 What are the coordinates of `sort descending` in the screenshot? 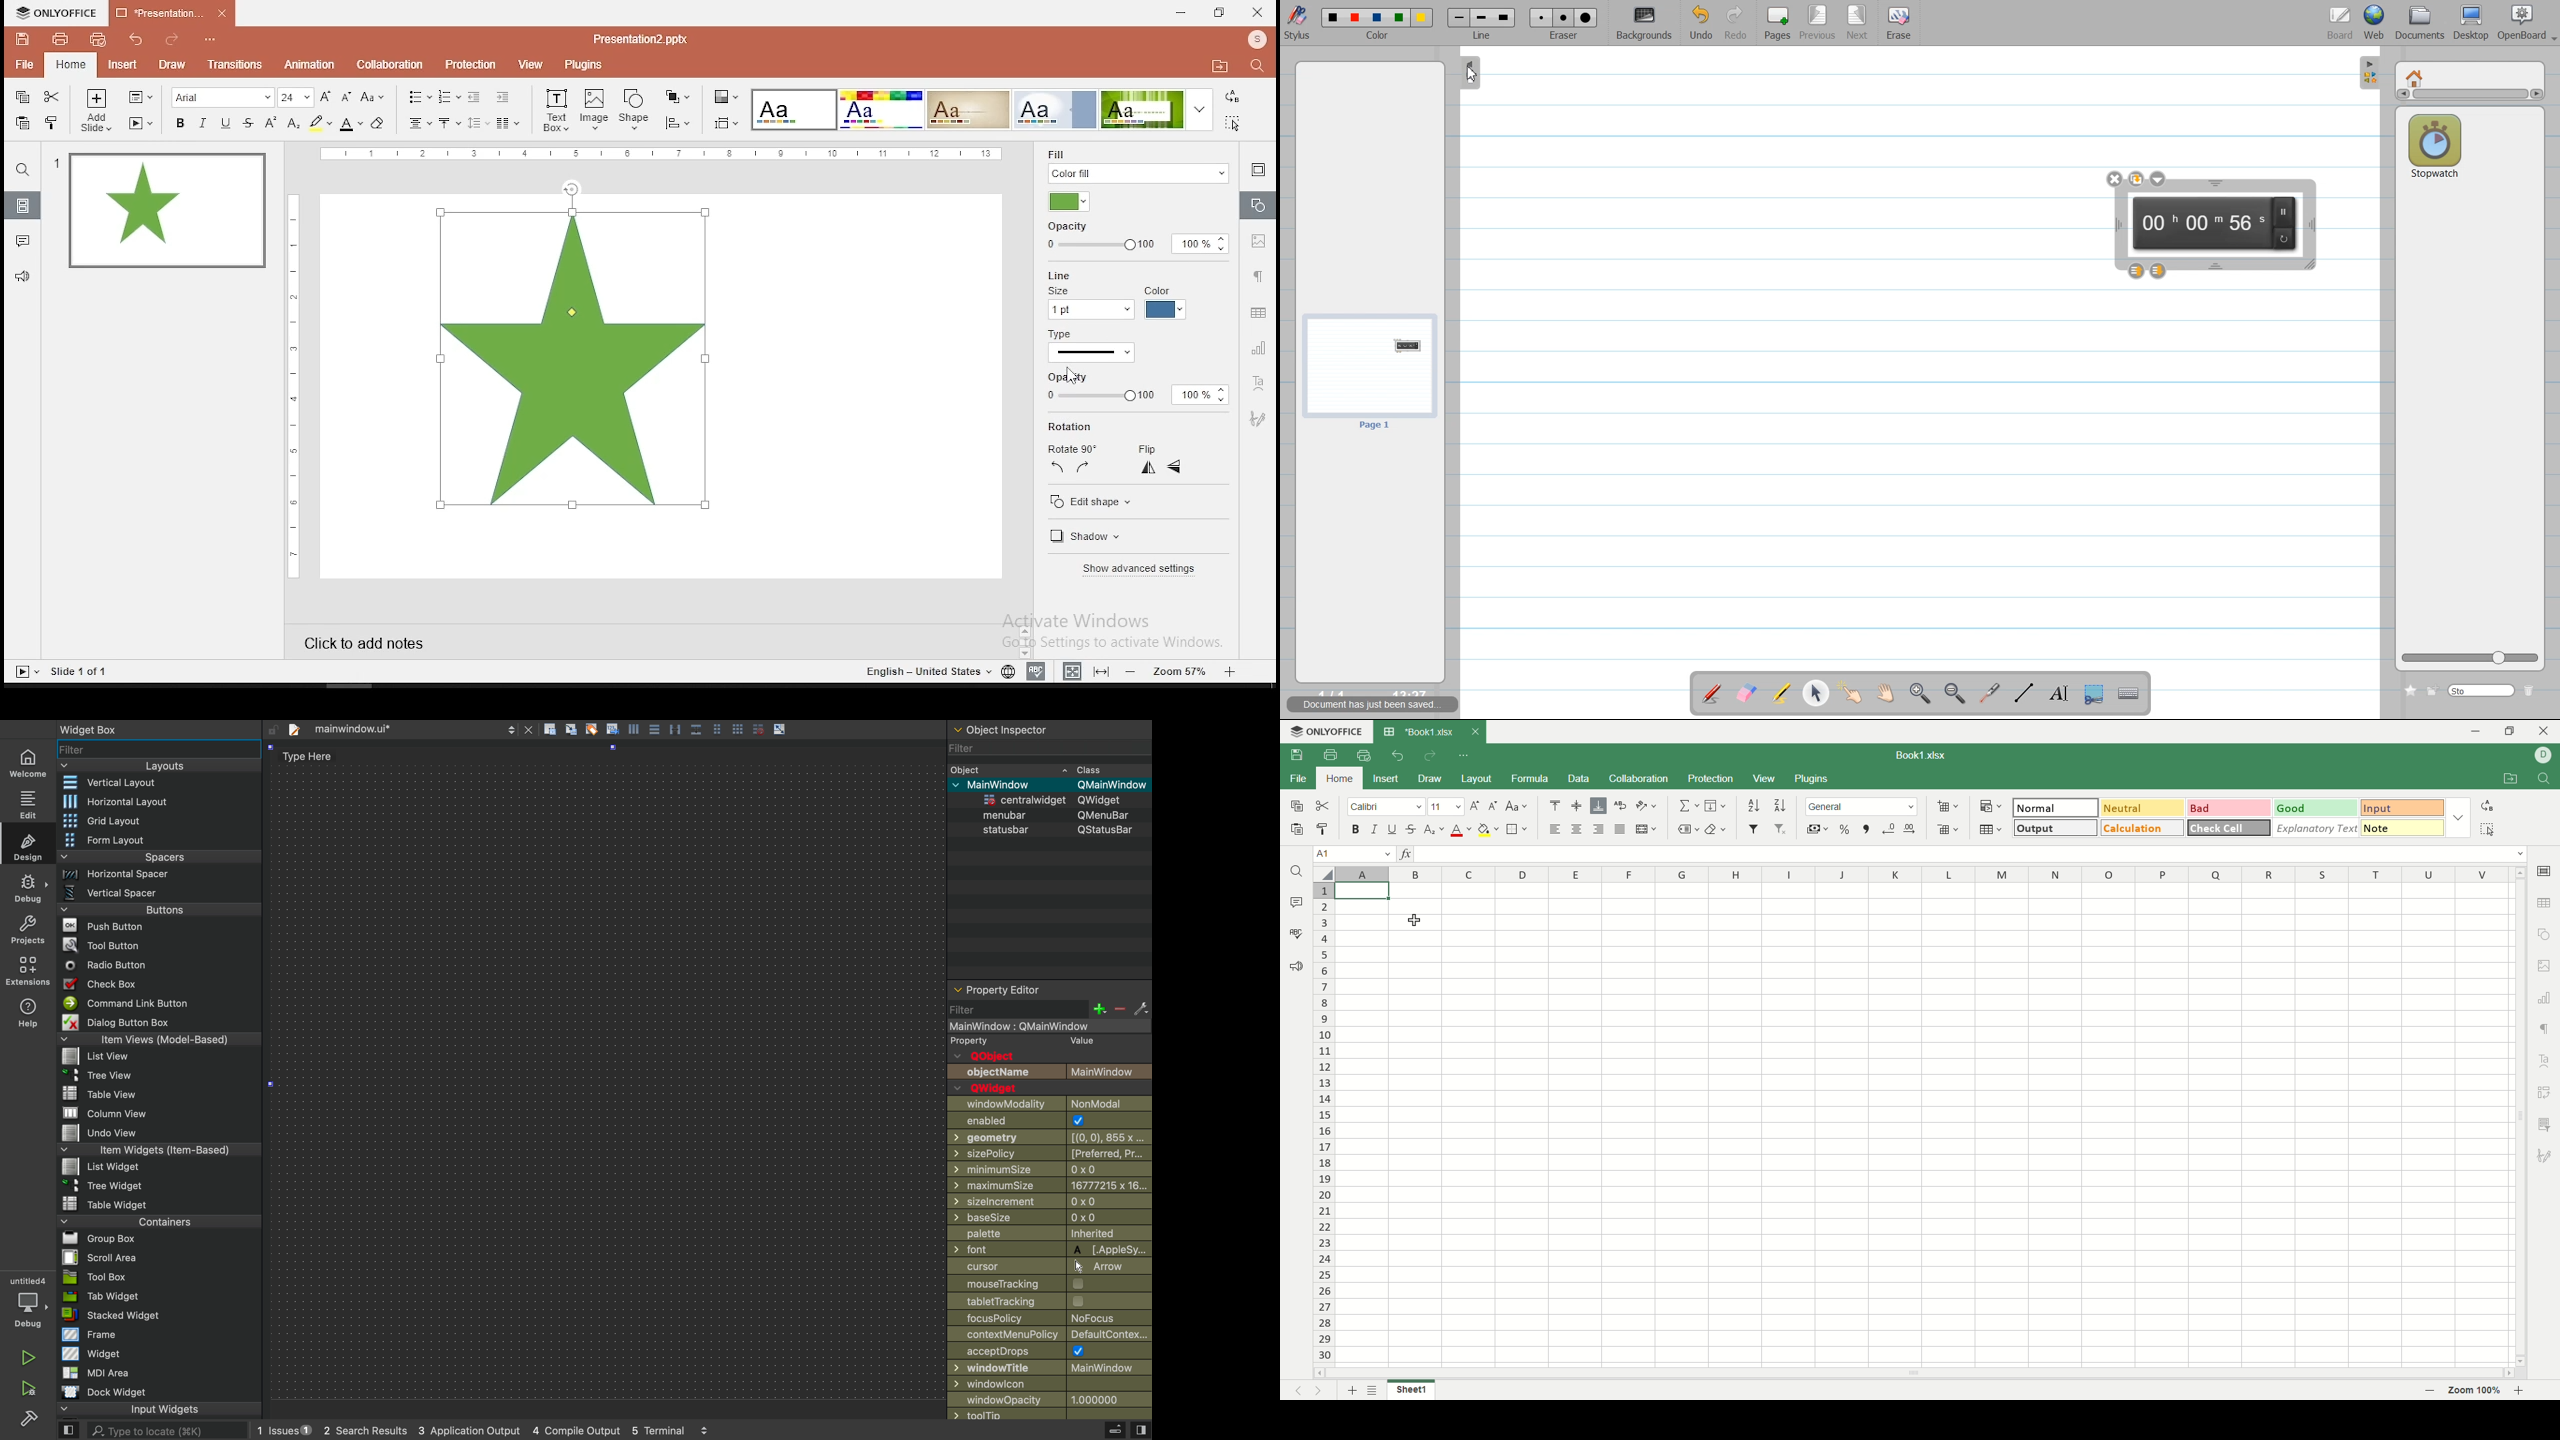 It's located at (1779, 805).